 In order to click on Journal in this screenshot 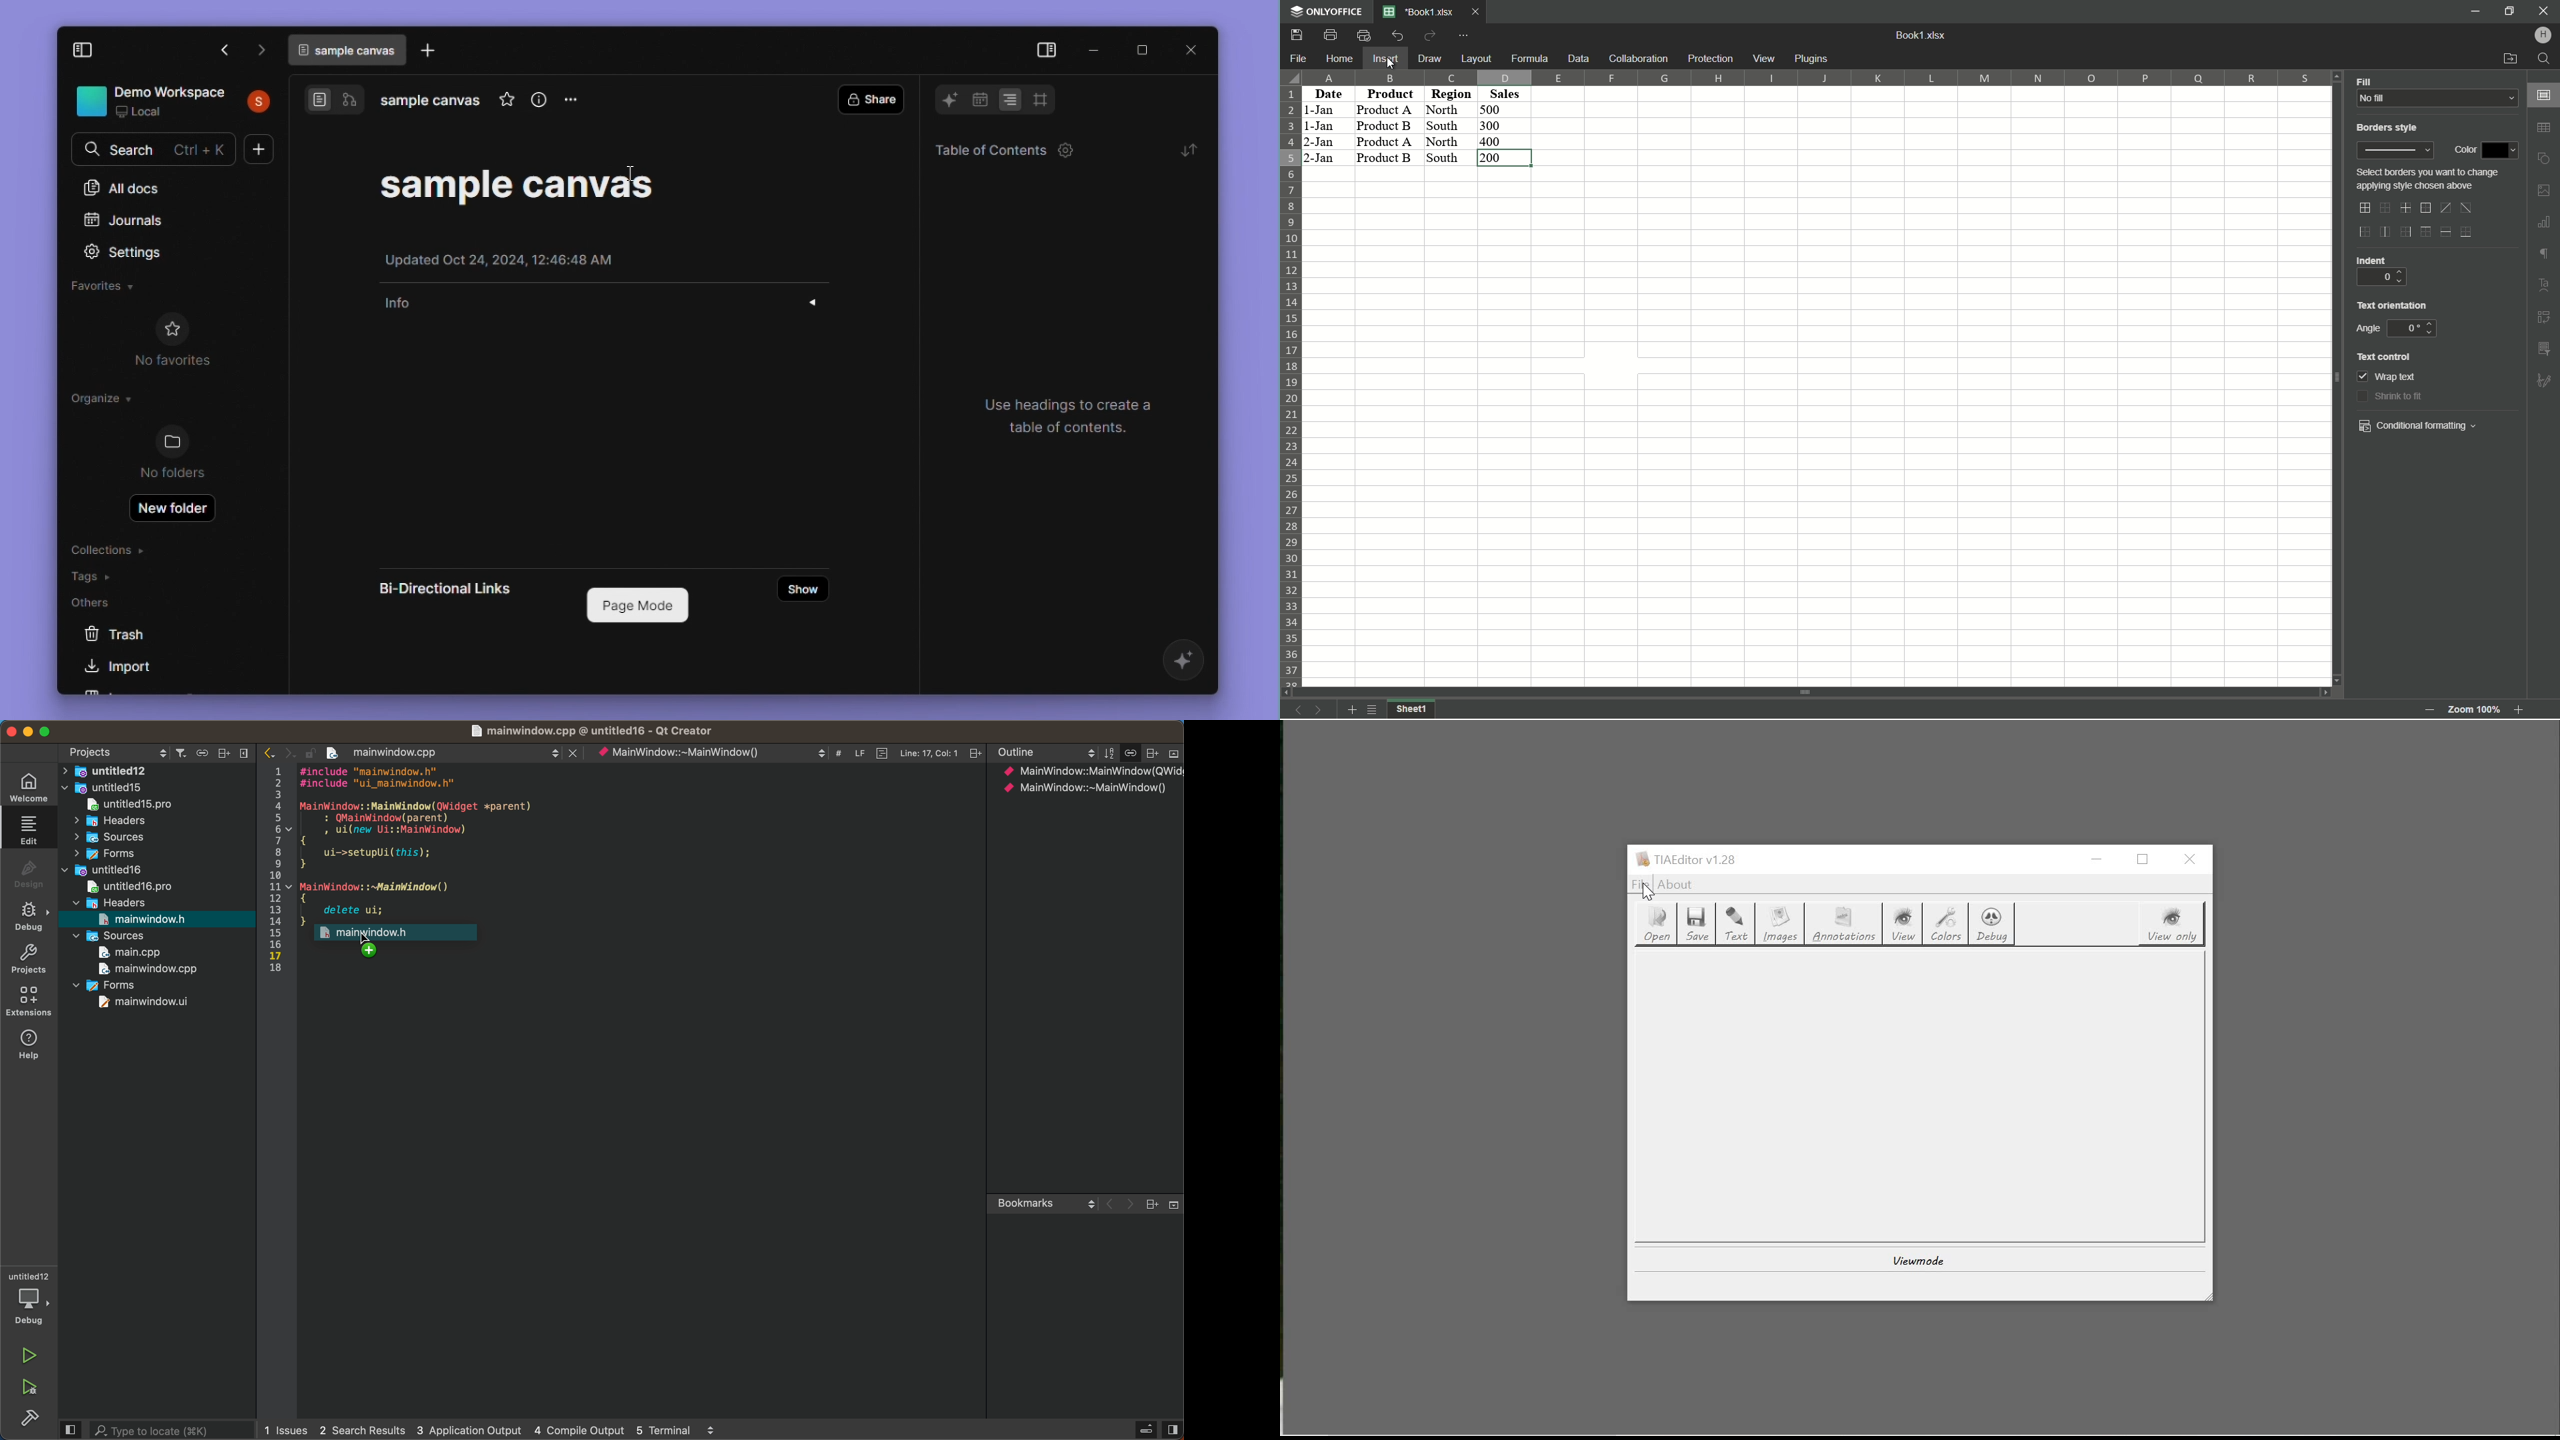, I will do `click(126, 222)`.